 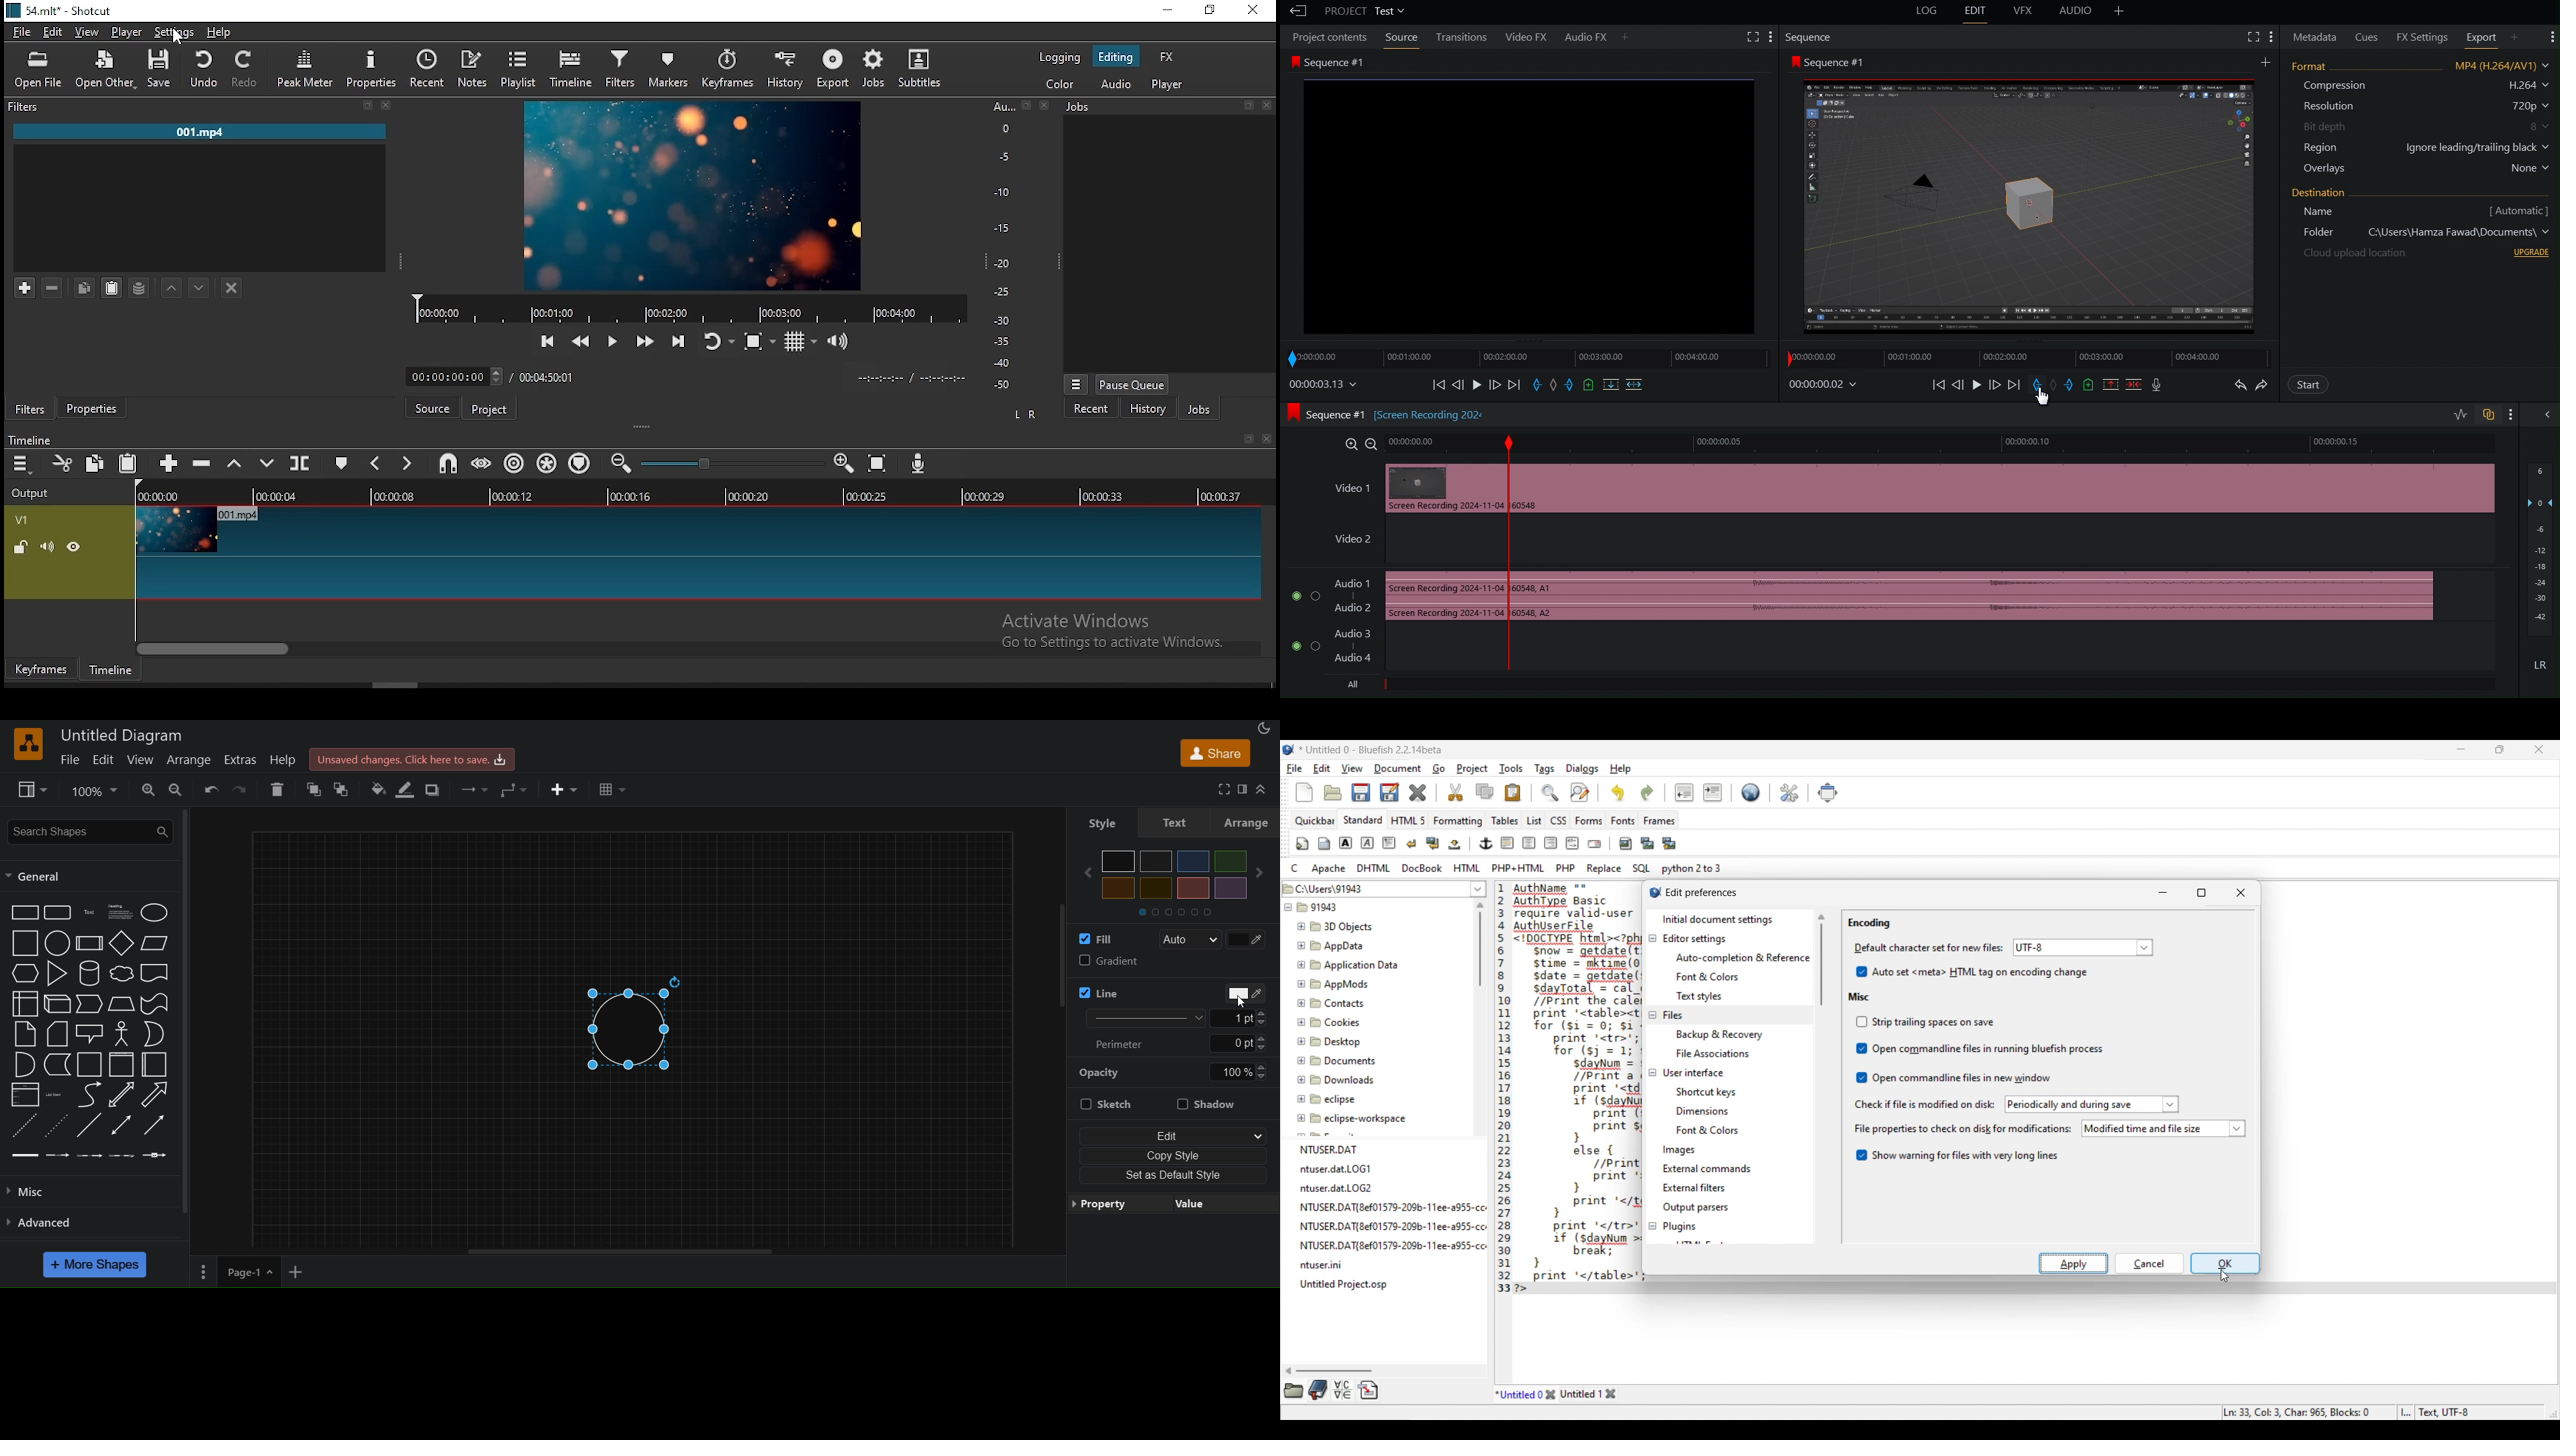 What do you see at coordinates (2539, 749) in the screenshot?
I see `Close interface` at bounding box center [2539, 749].